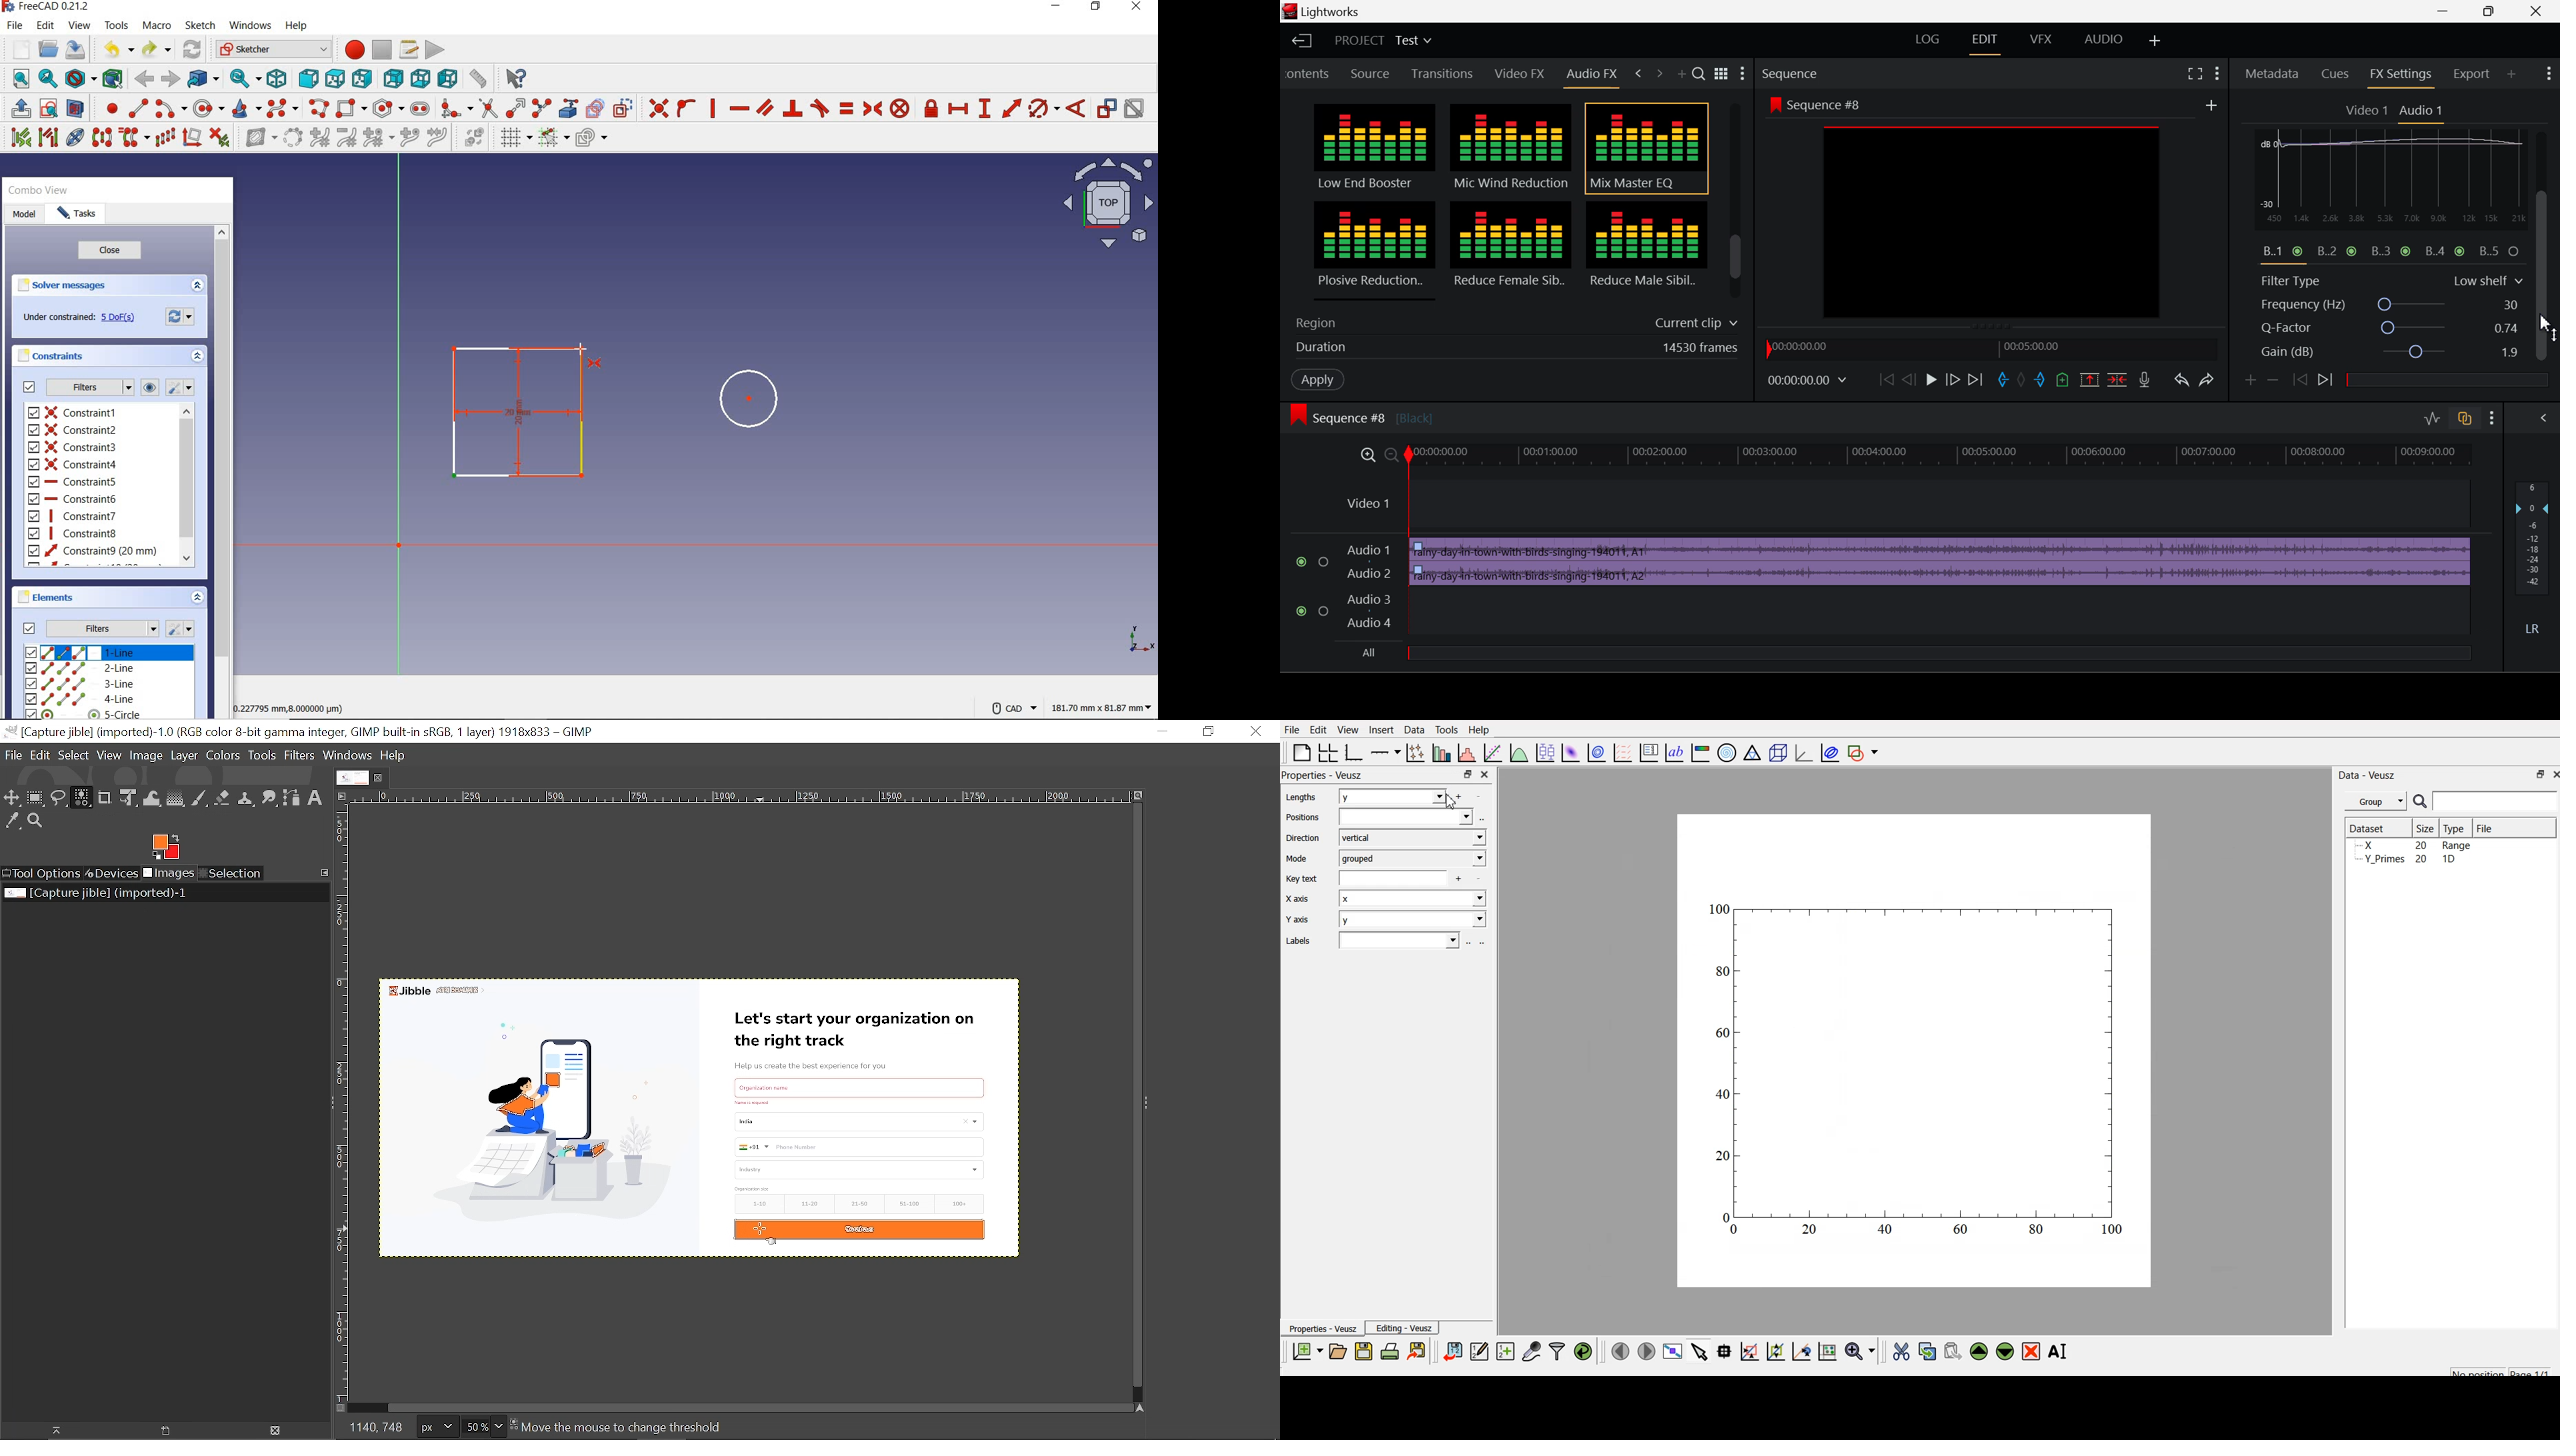 The width and height of the screenshot is (2576, 1456). I want to click on FX Settings Open, so click(2401, 77).